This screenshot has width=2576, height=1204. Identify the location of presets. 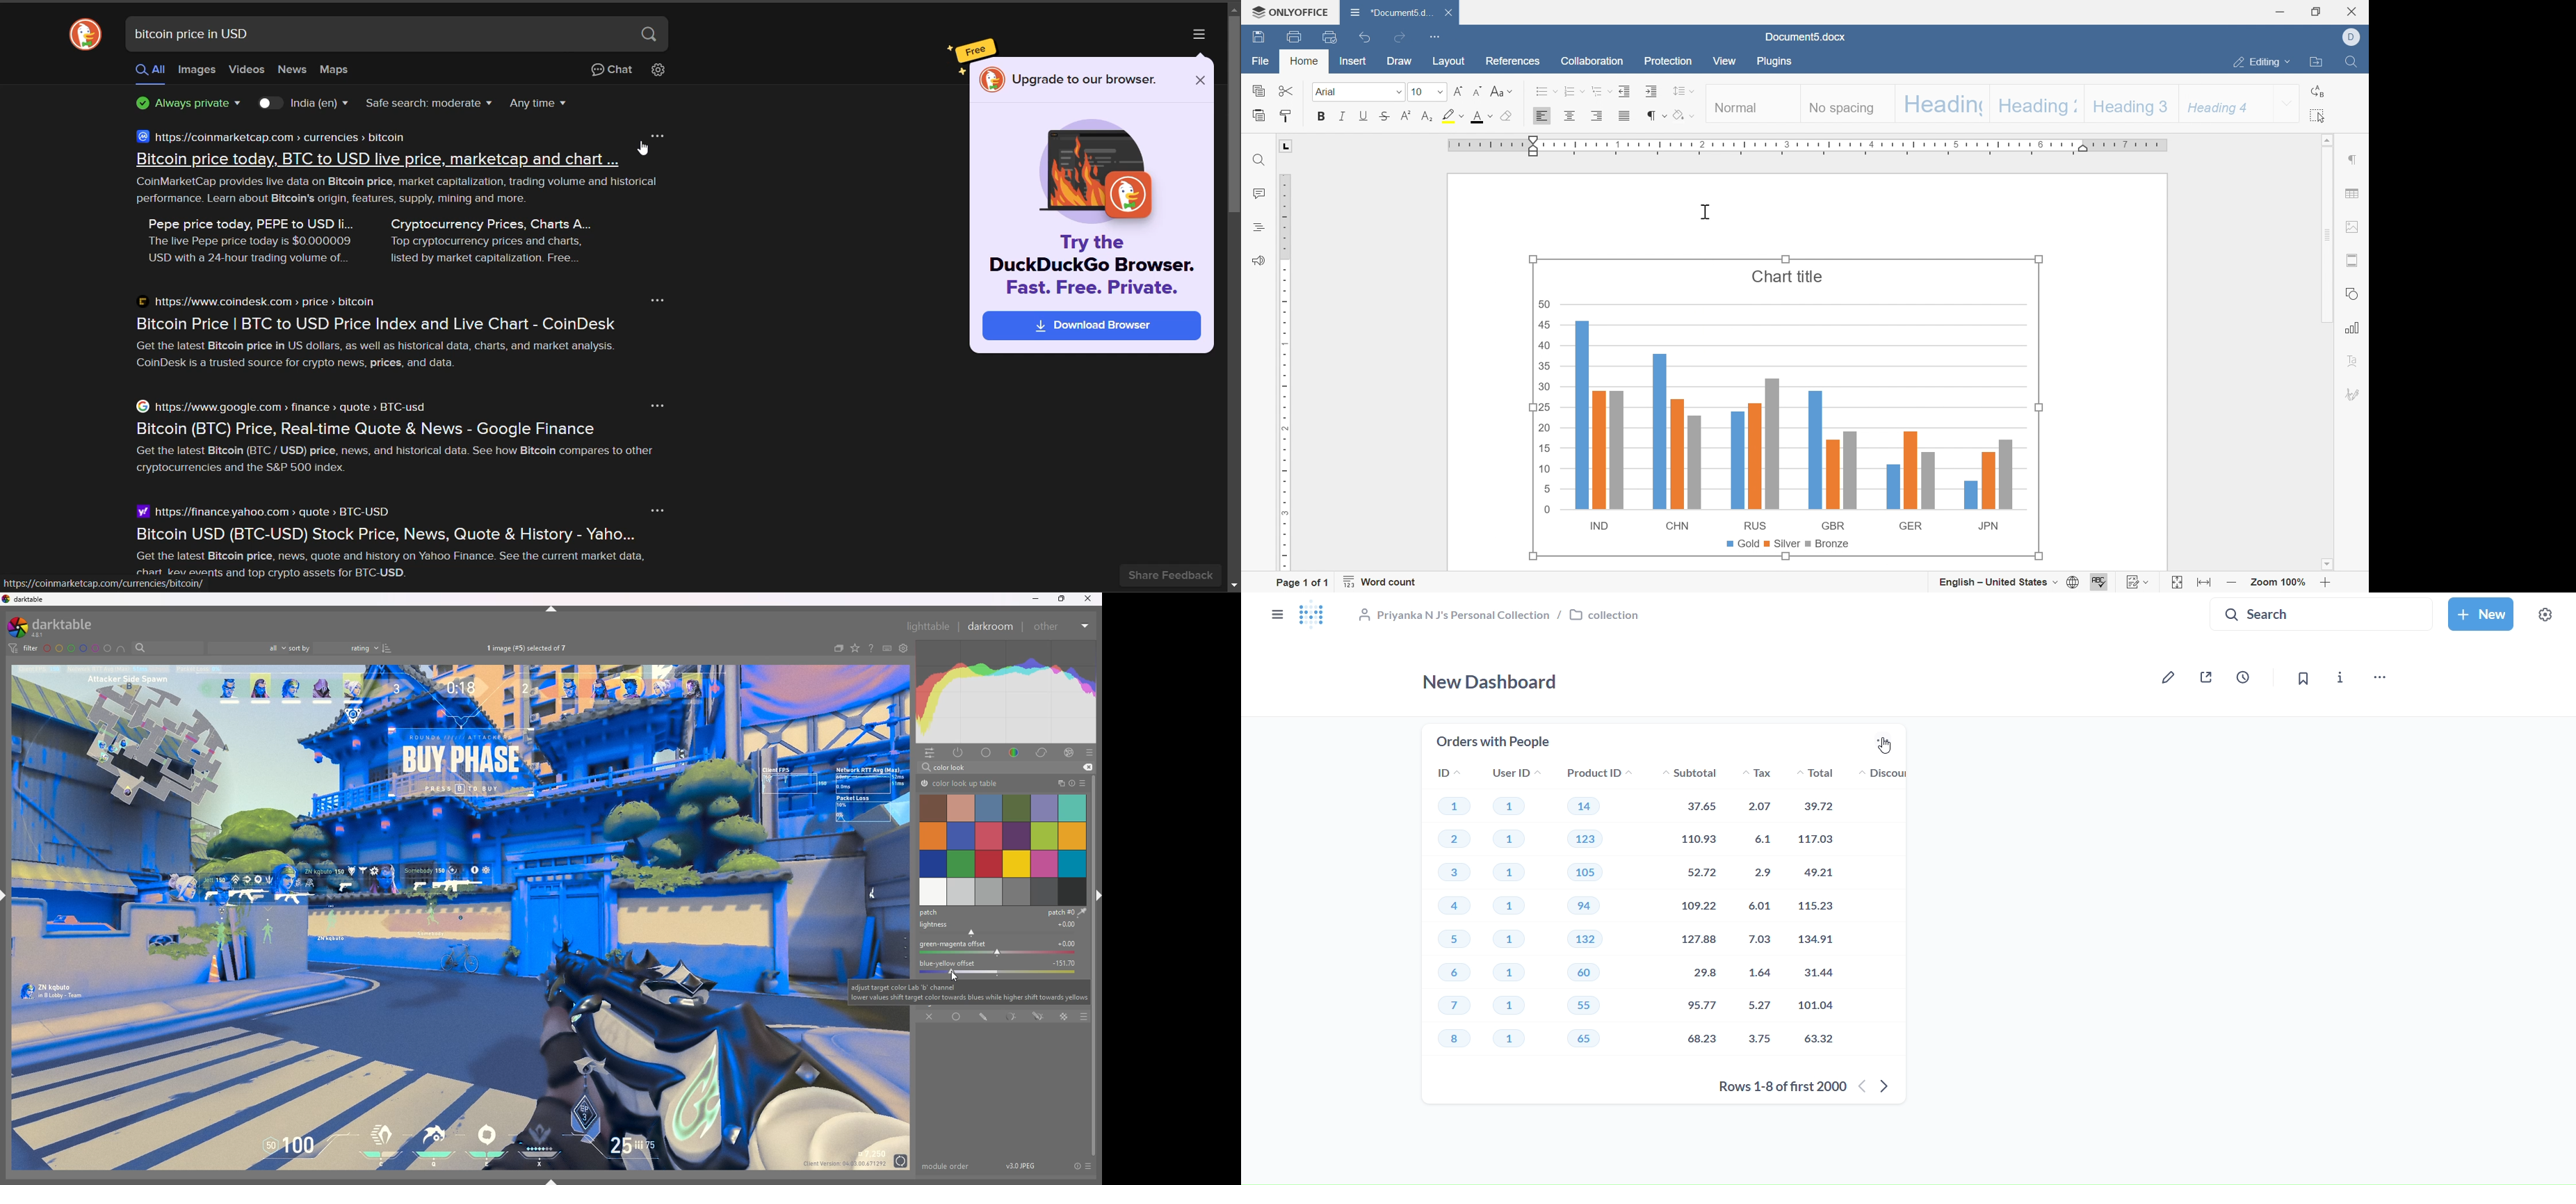
(1088, 1165).